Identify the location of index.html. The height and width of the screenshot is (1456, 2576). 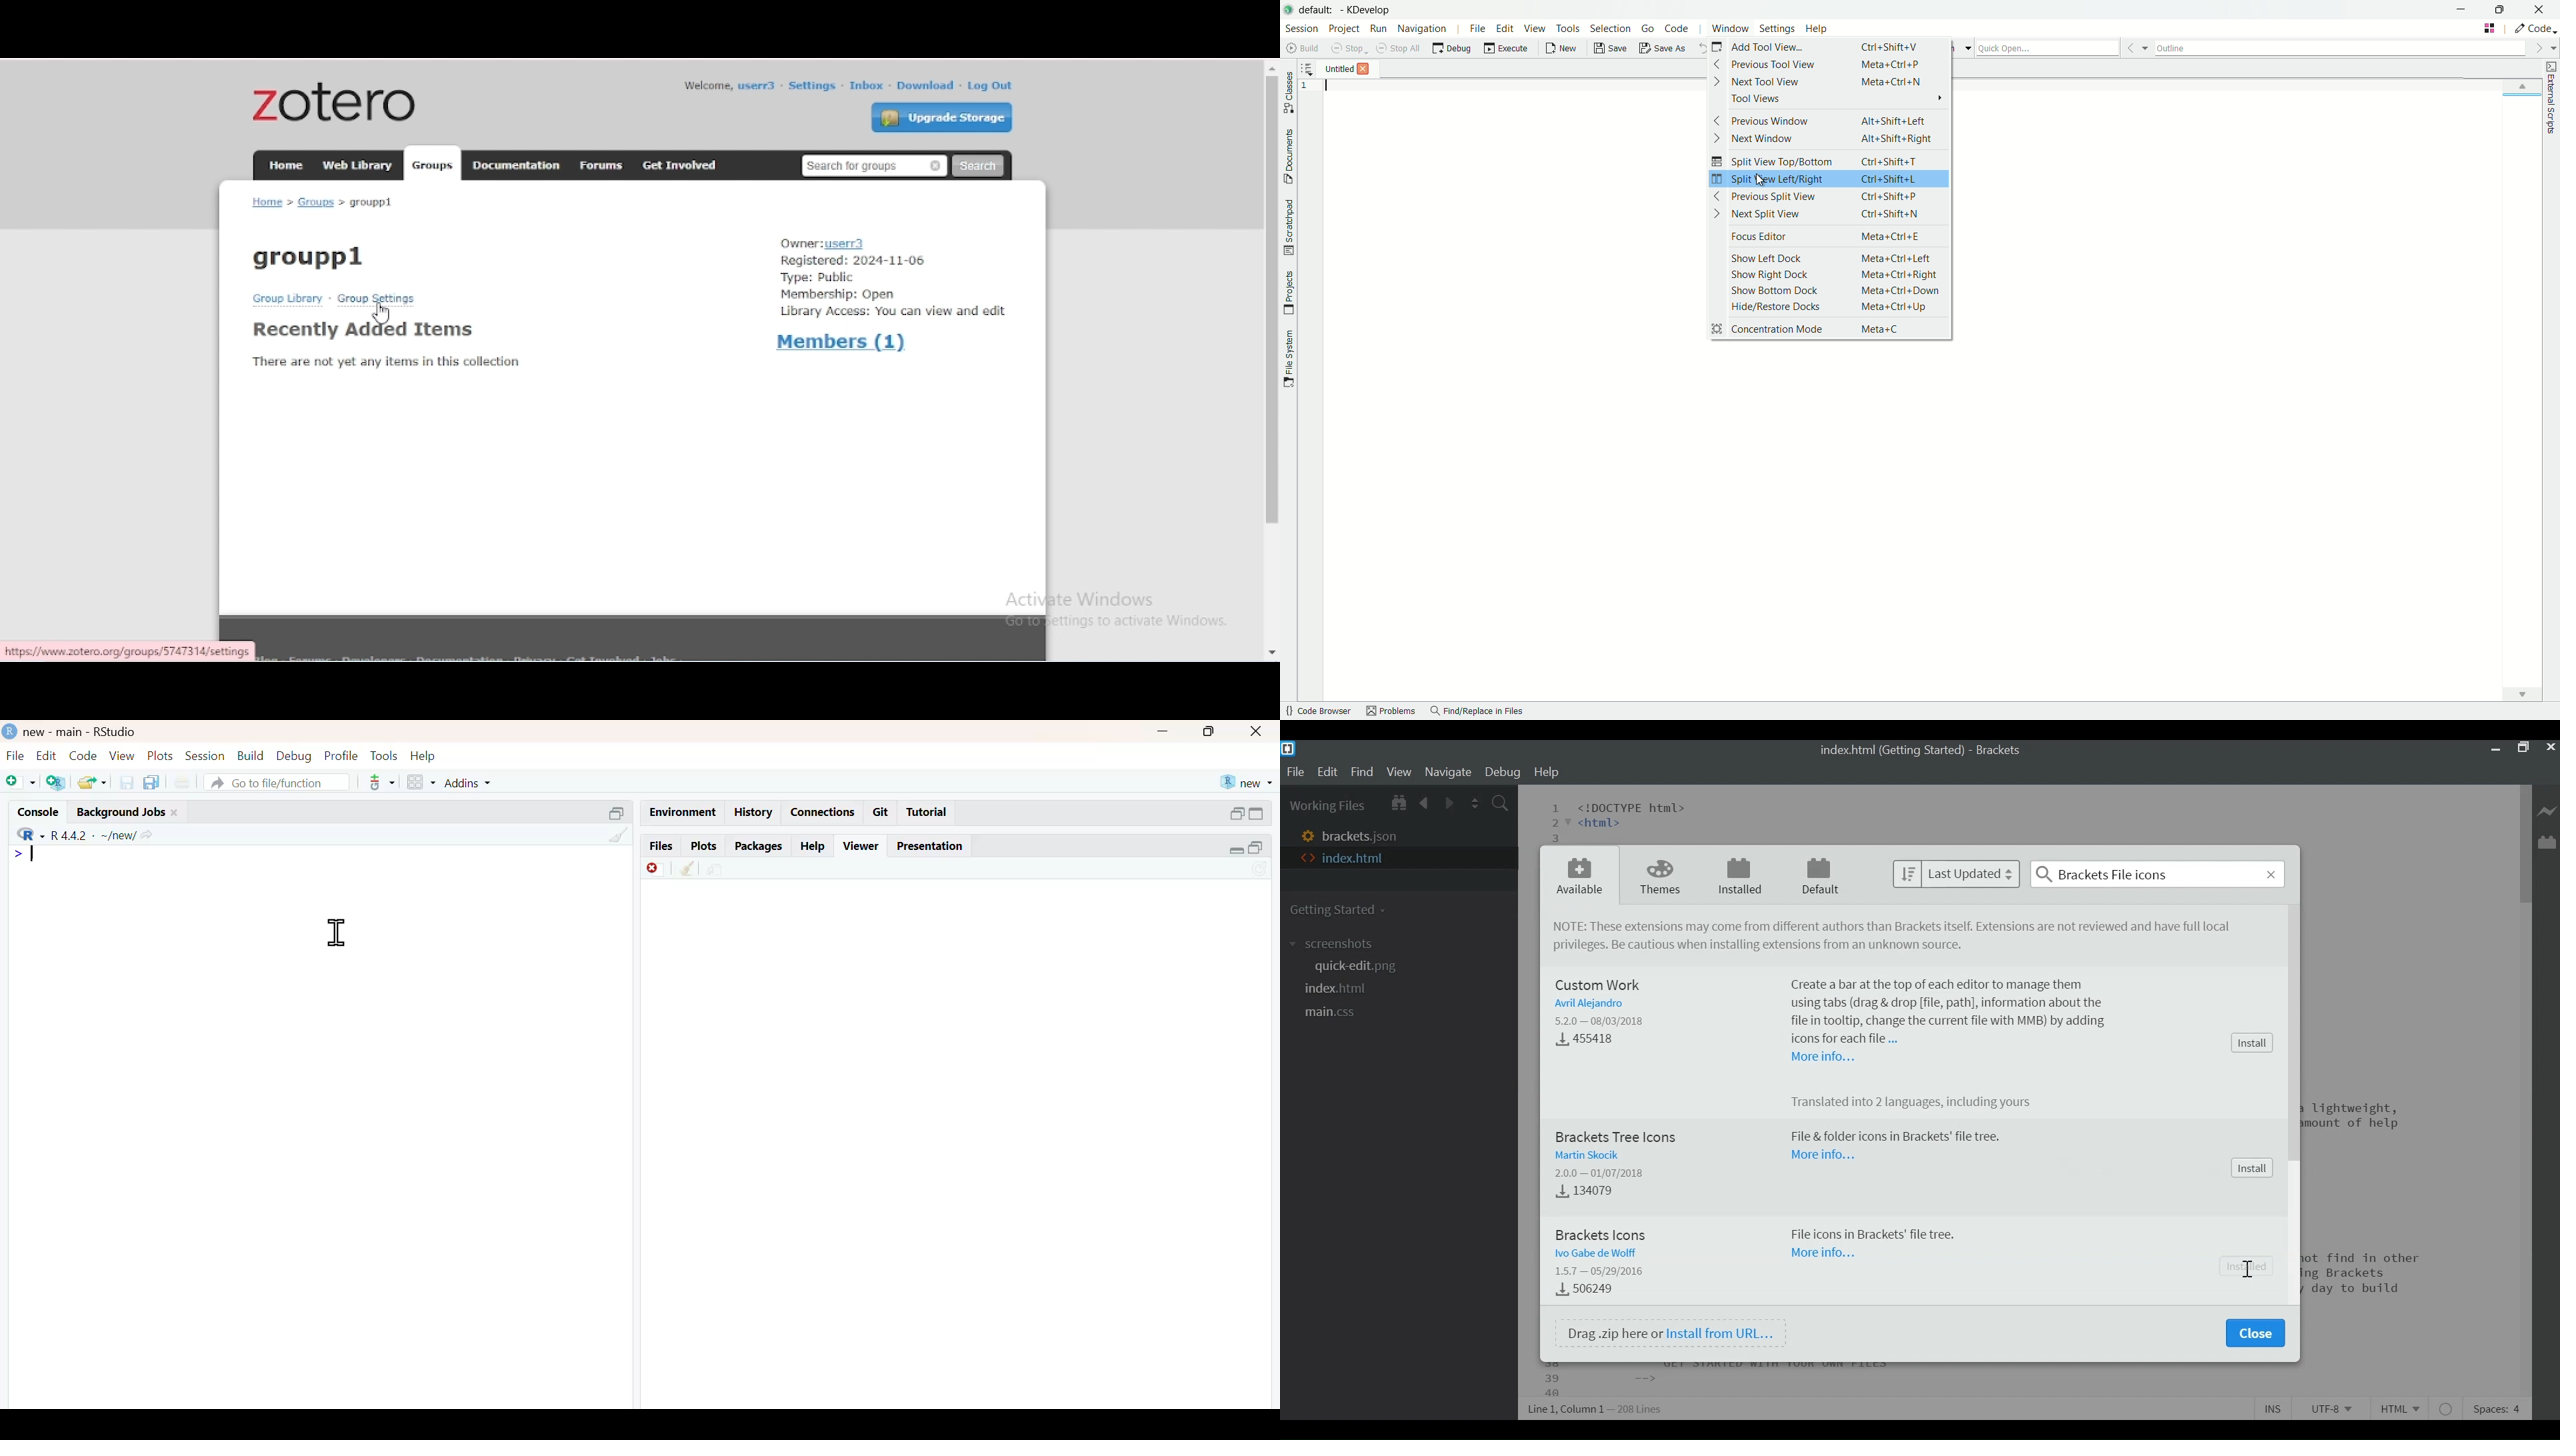
(1338, 989).